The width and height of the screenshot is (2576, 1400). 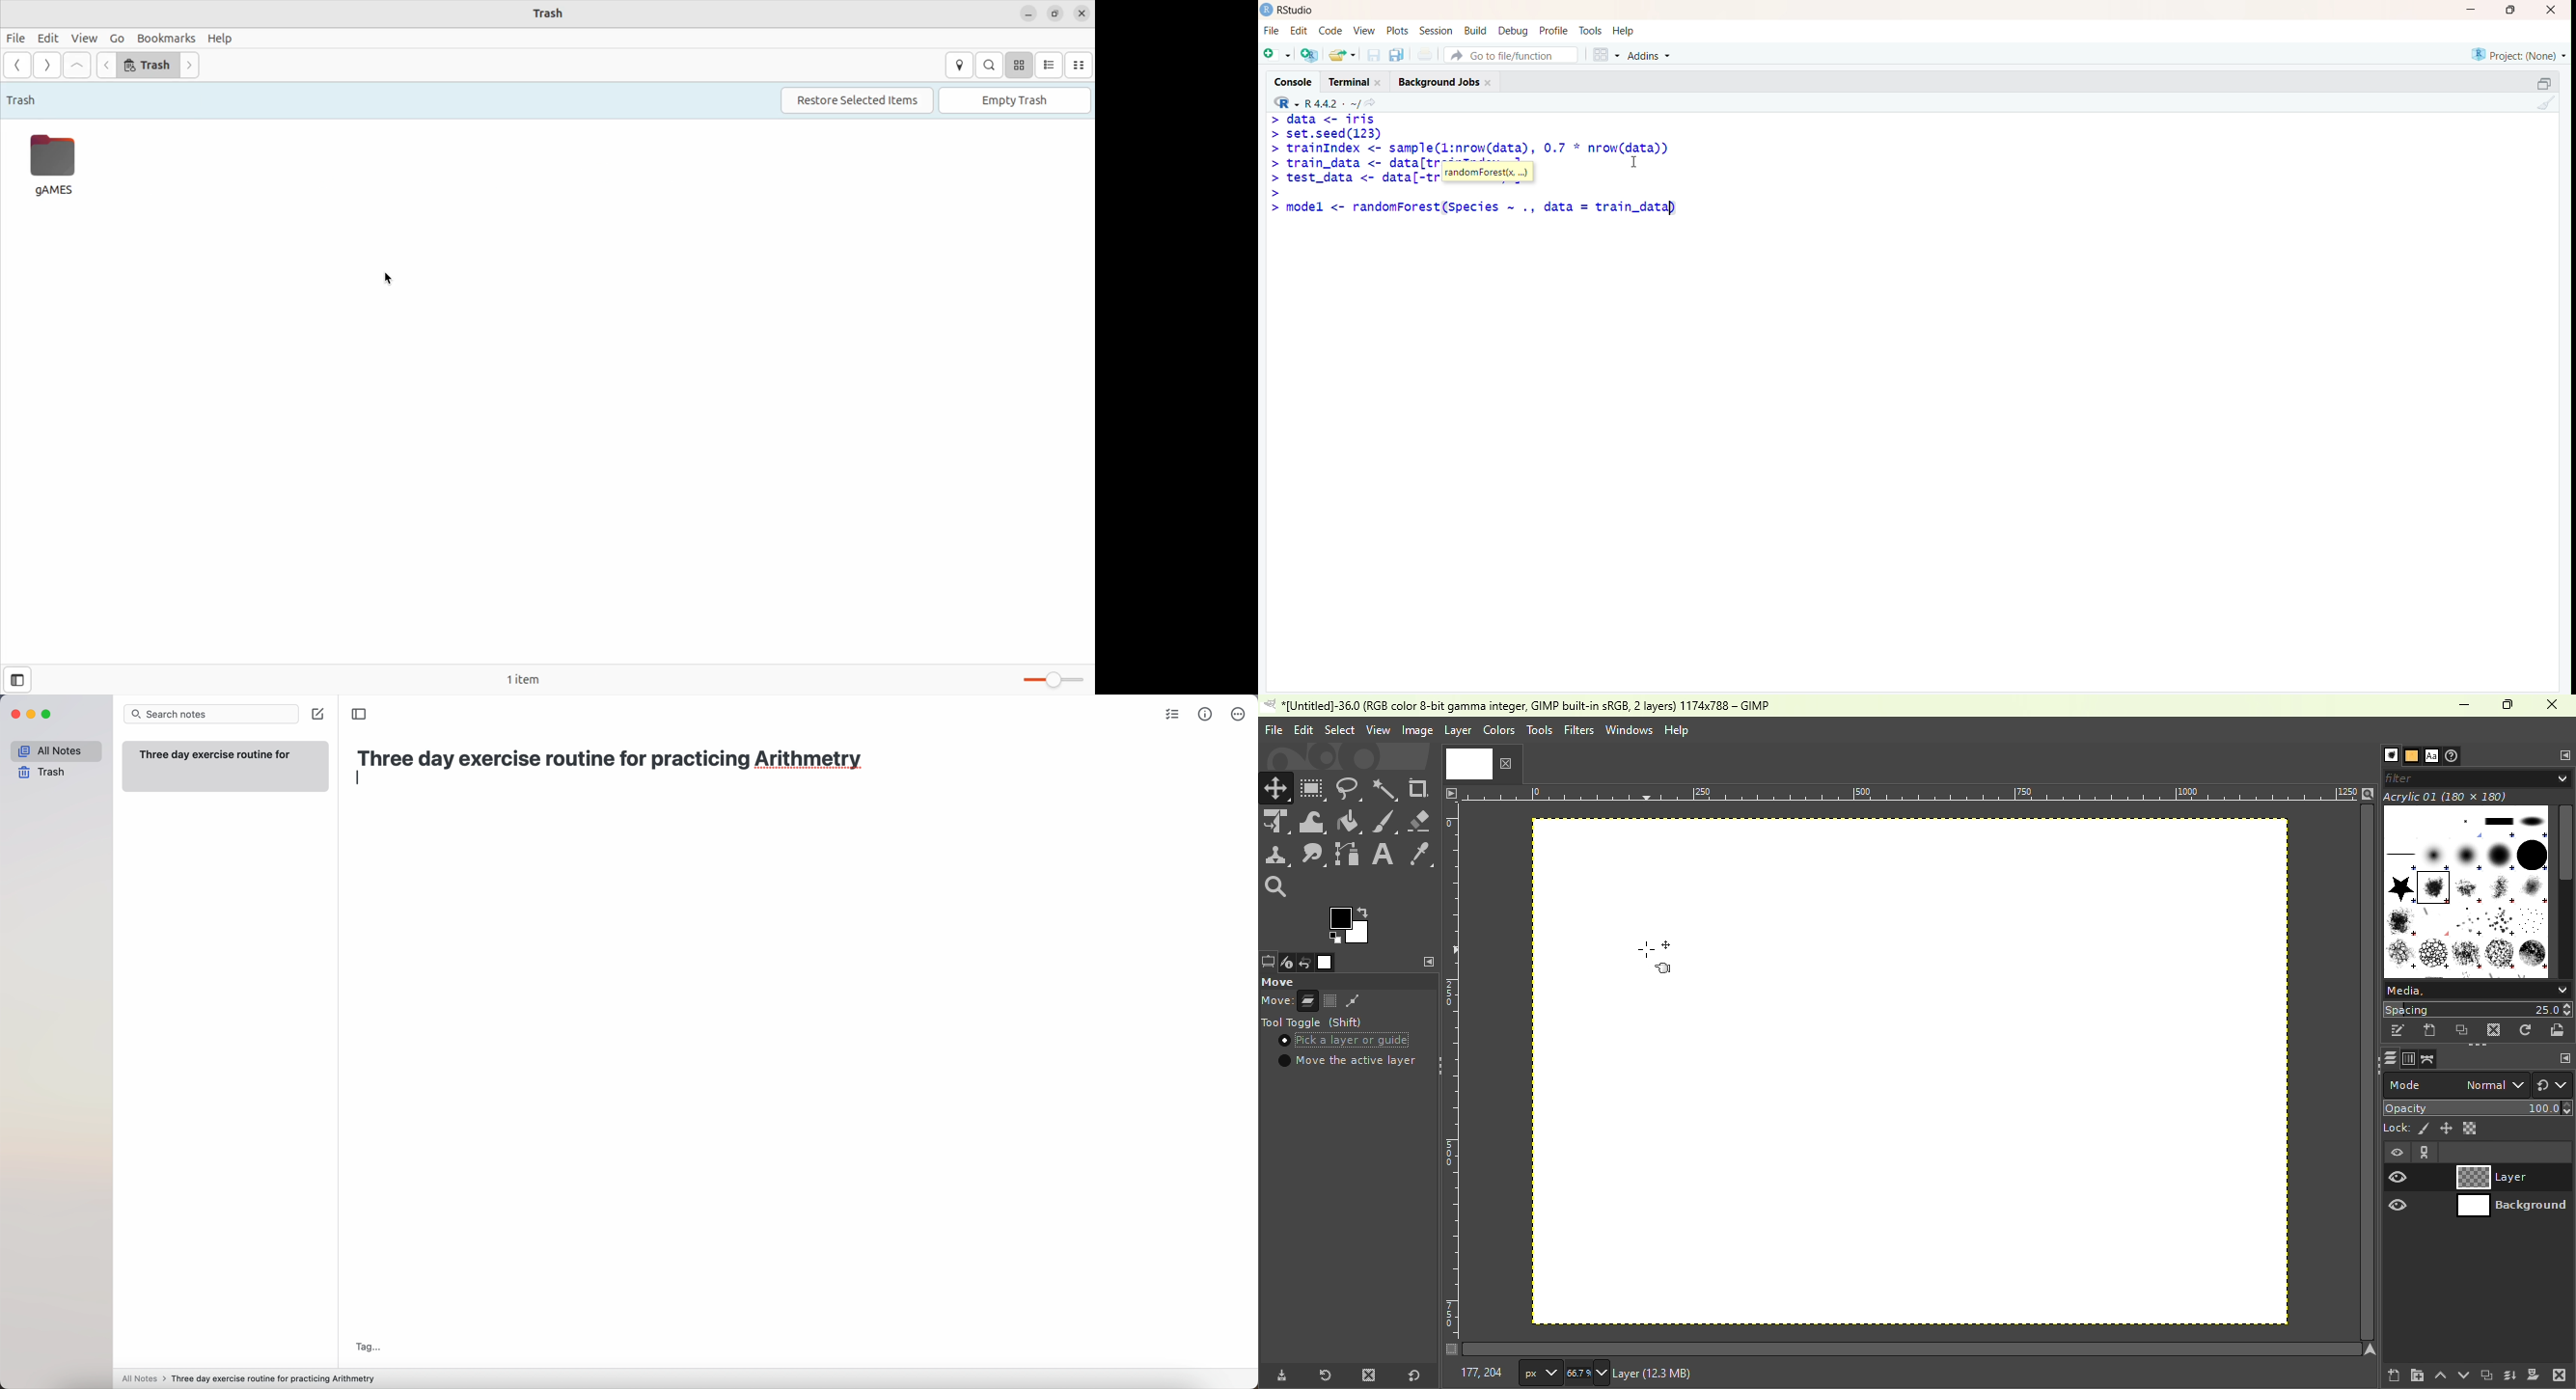 I want to click on Media, so click(x=2476, y=989).